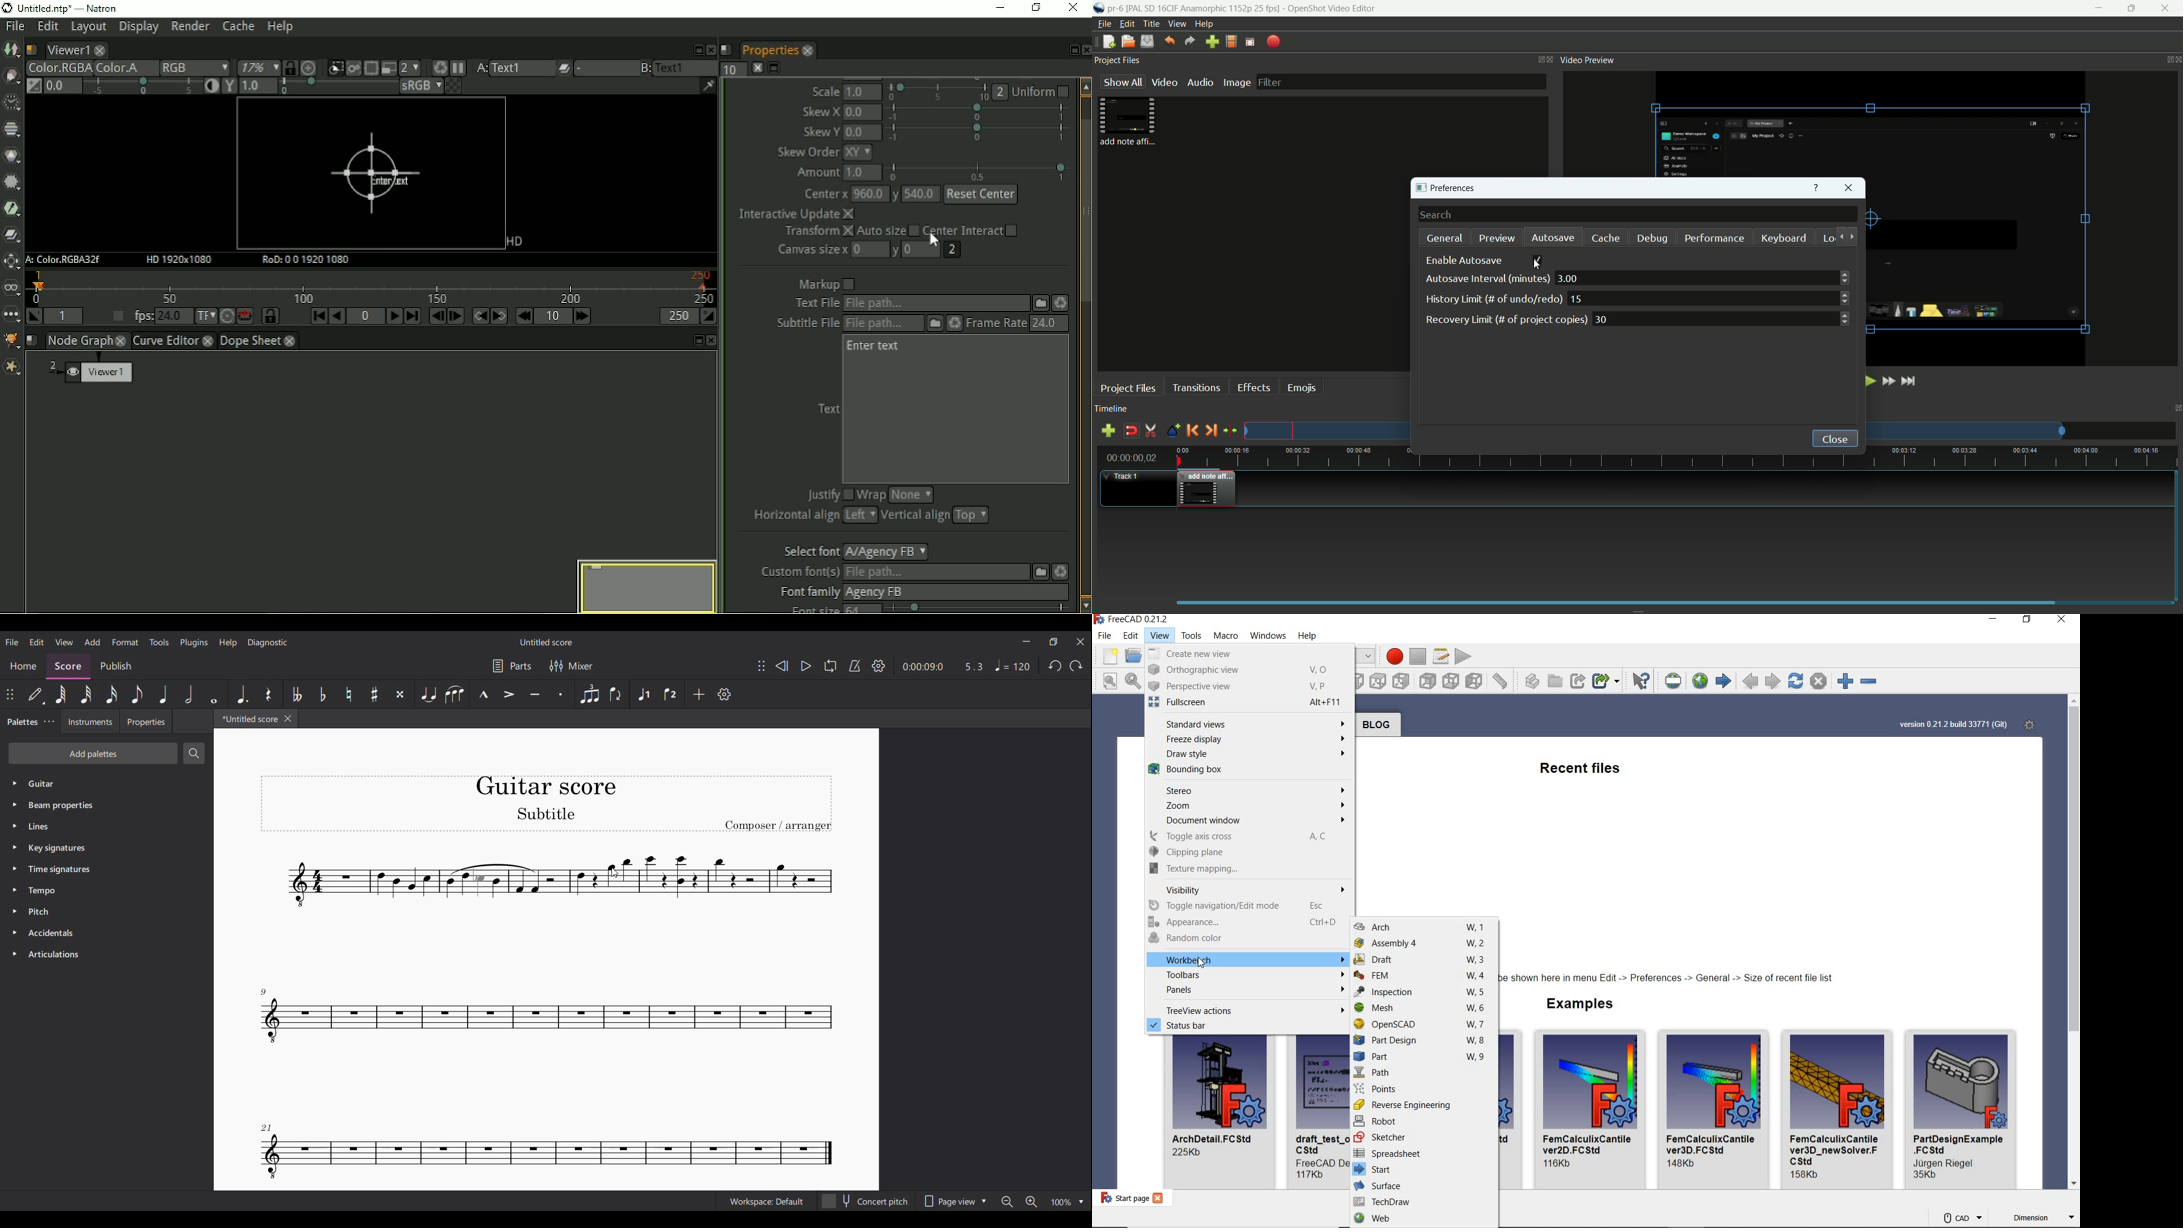 Image resolution: width=2184 pixels, height=1232 pixels. What do you see at coordinates (1248, 806) in the screenshot?
I see `zoom` at bounding box center [1248, 806].